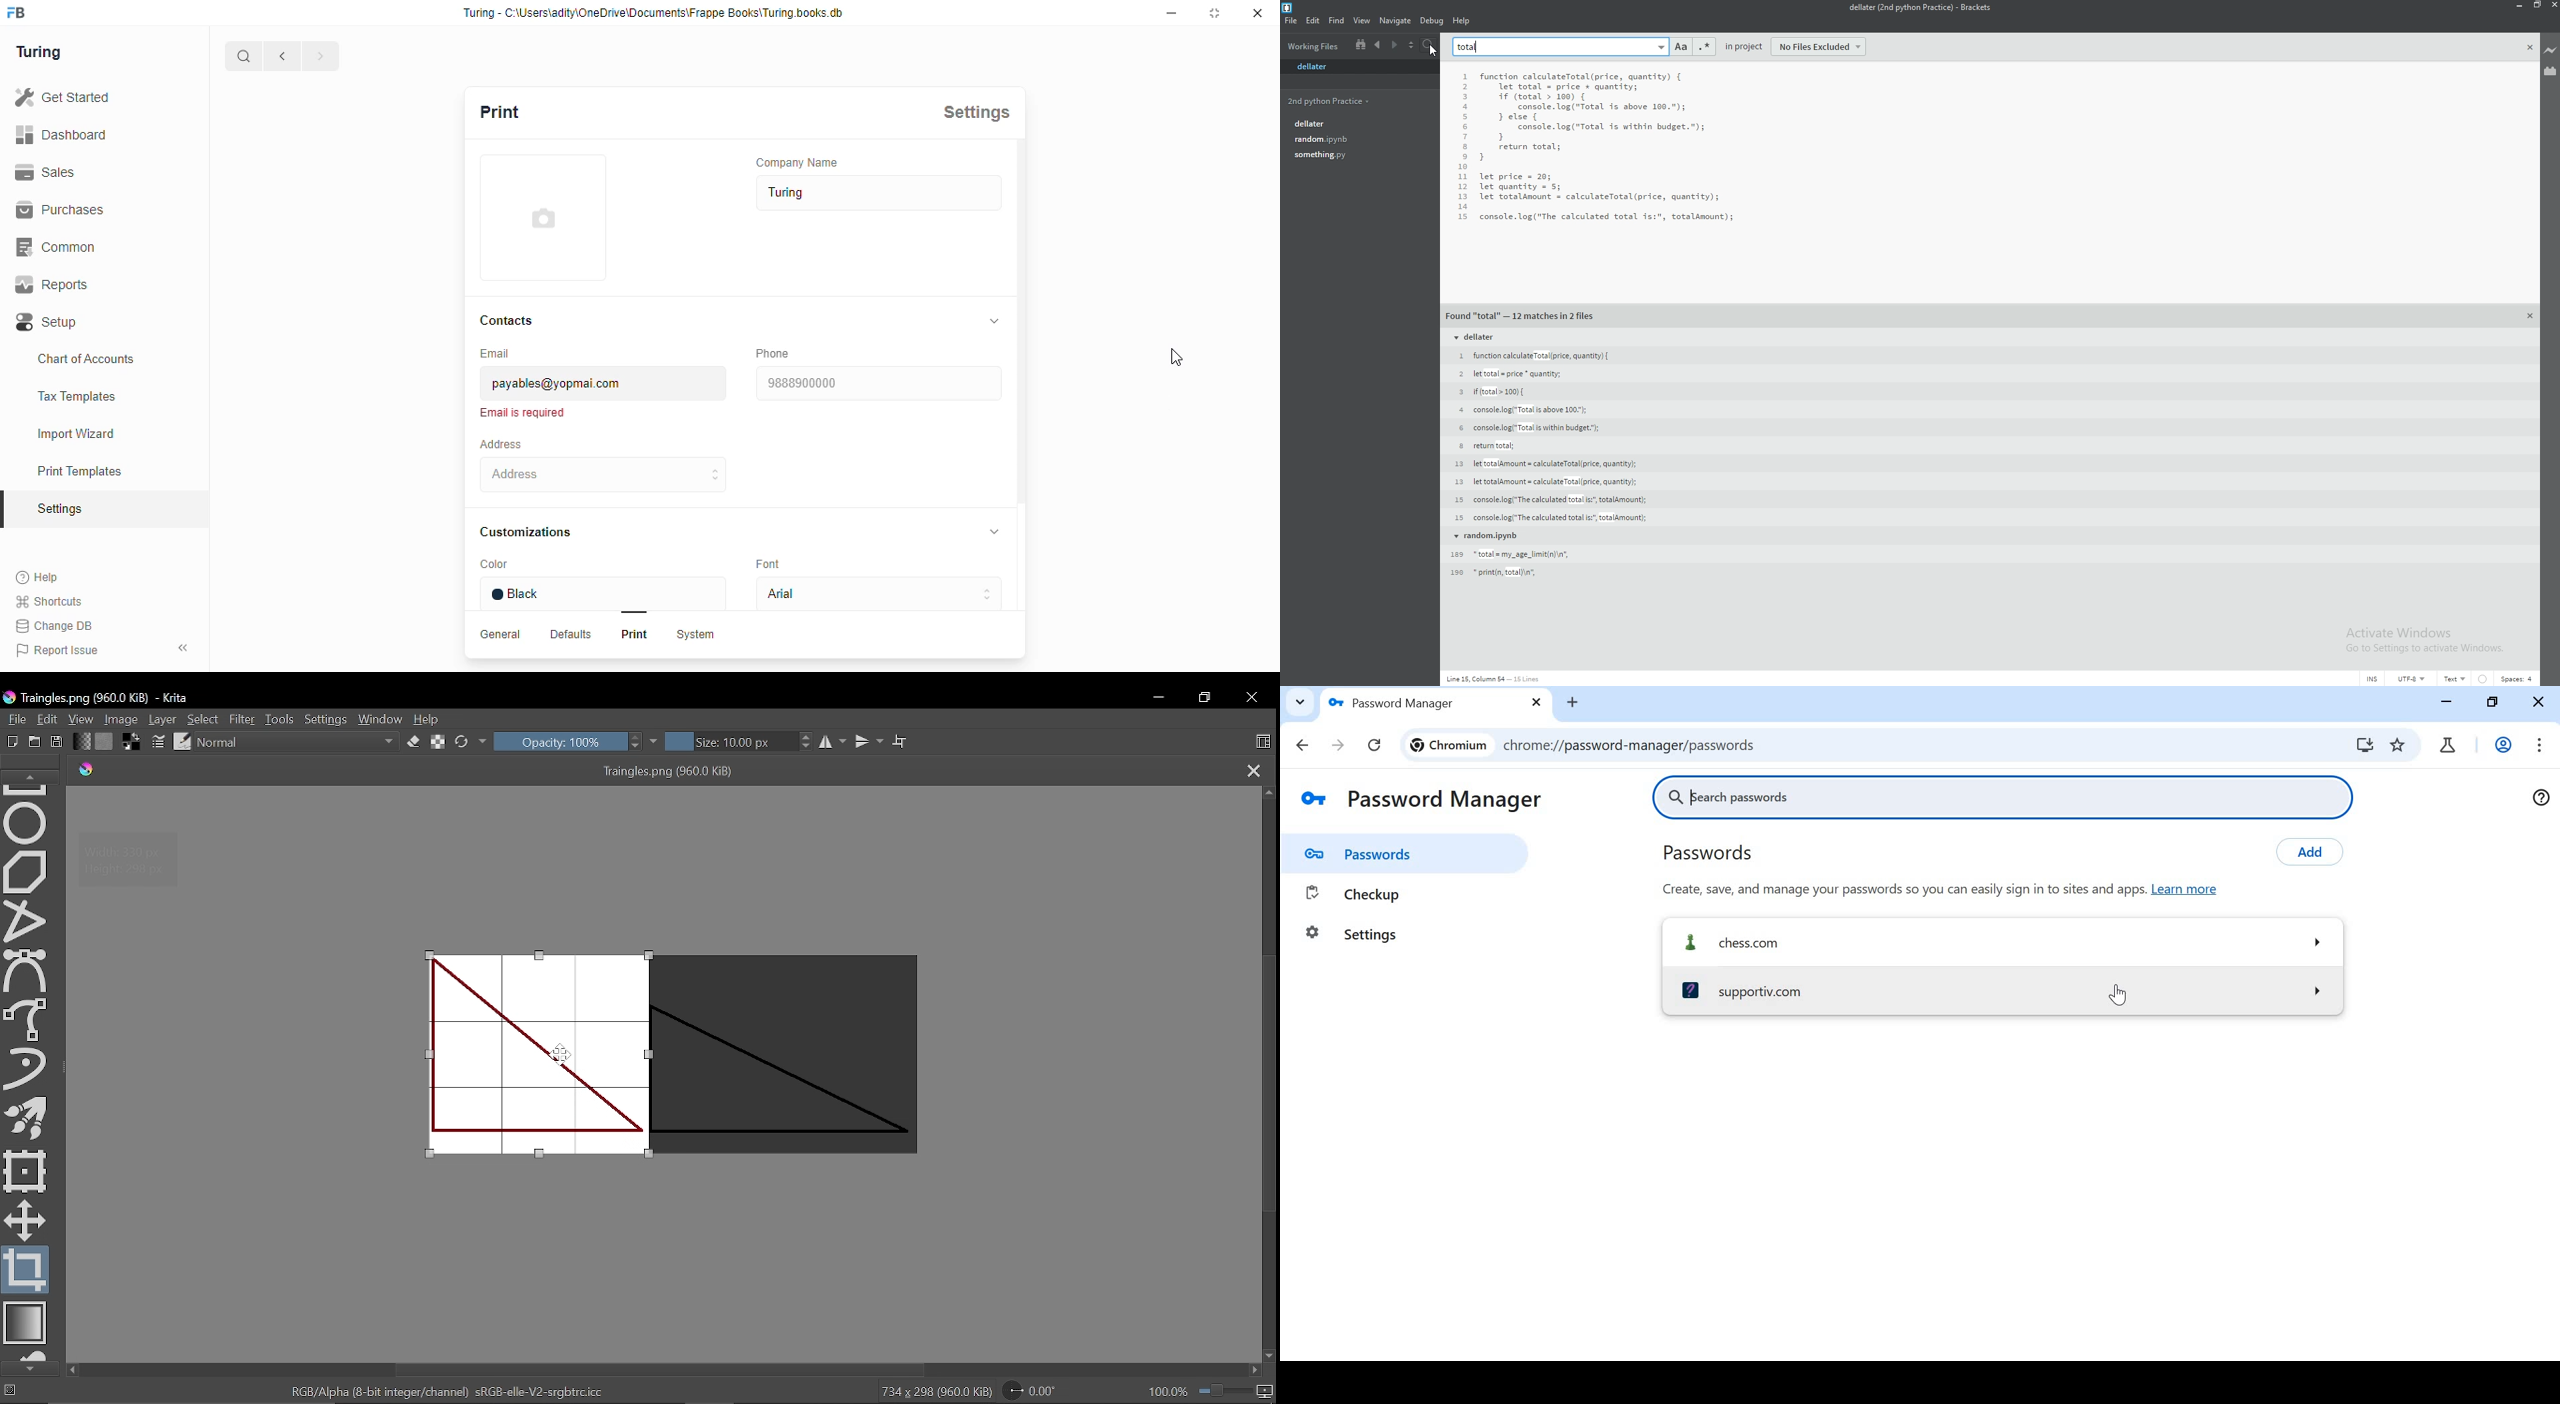  Describe the element at coordinates (63, 95) in the screenshot. I see `Get Started` at that location.